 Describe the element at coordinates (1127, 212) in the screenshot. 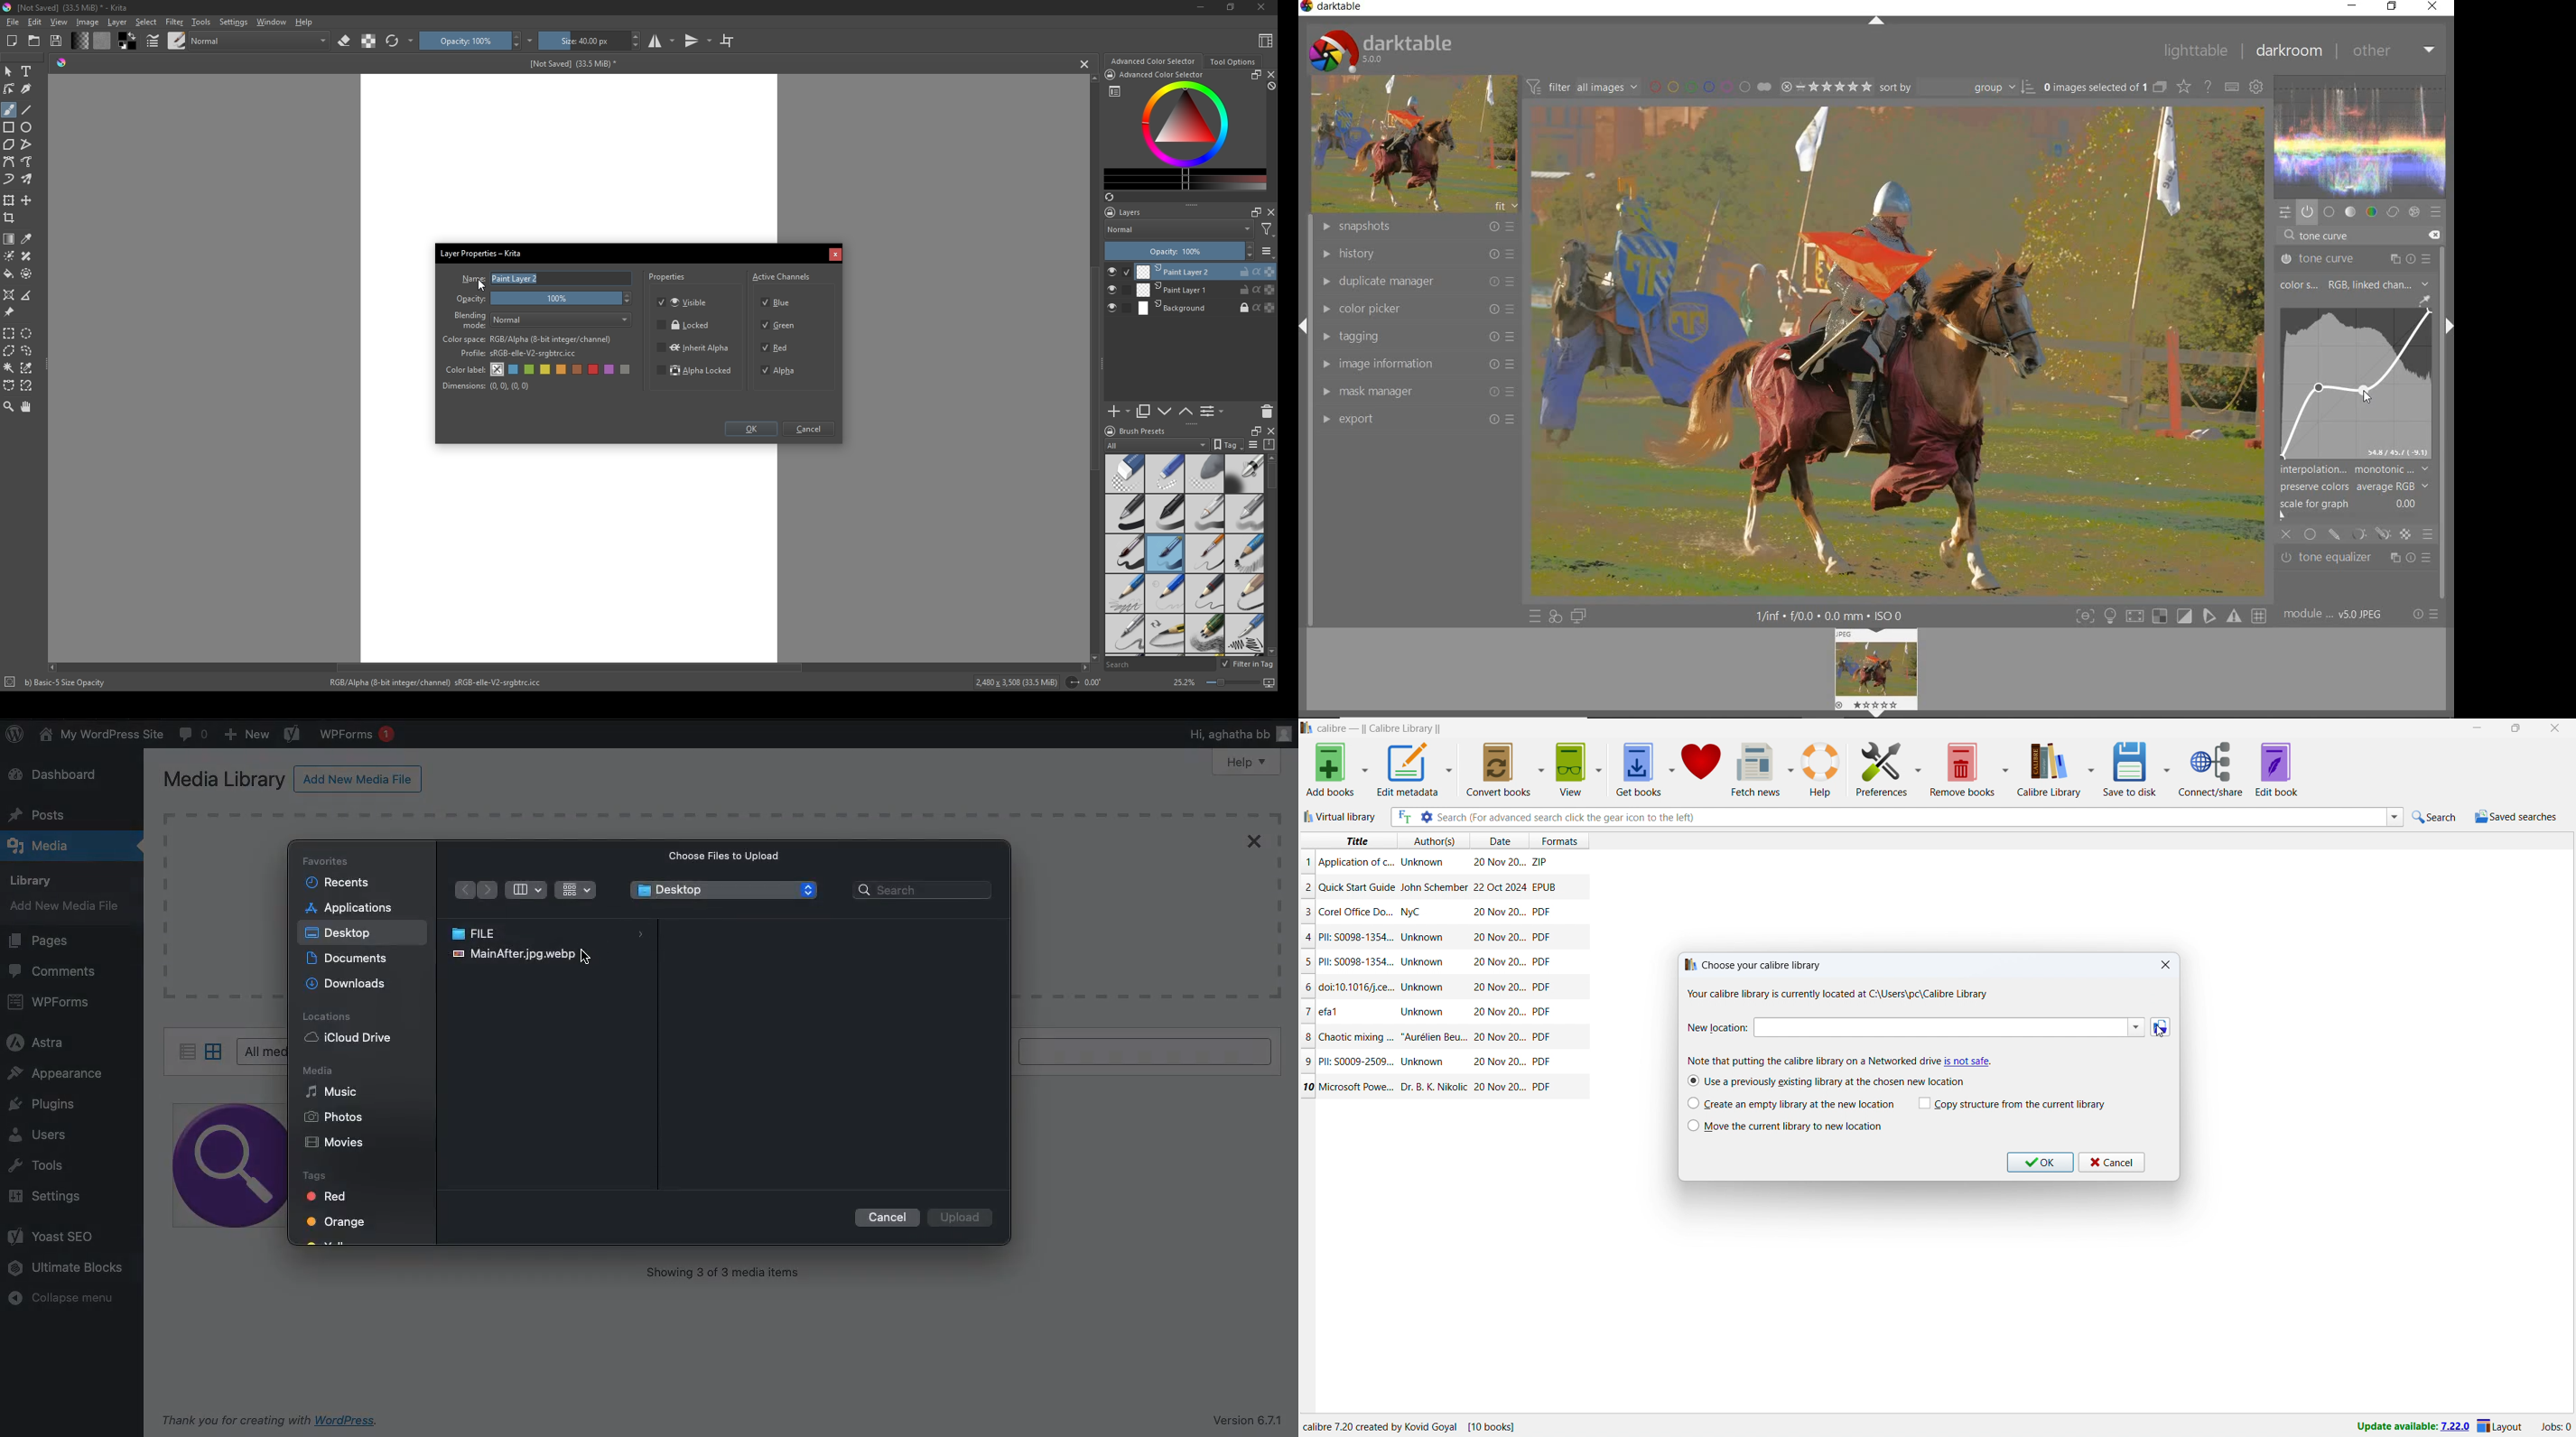

I see `Layers` at that location.